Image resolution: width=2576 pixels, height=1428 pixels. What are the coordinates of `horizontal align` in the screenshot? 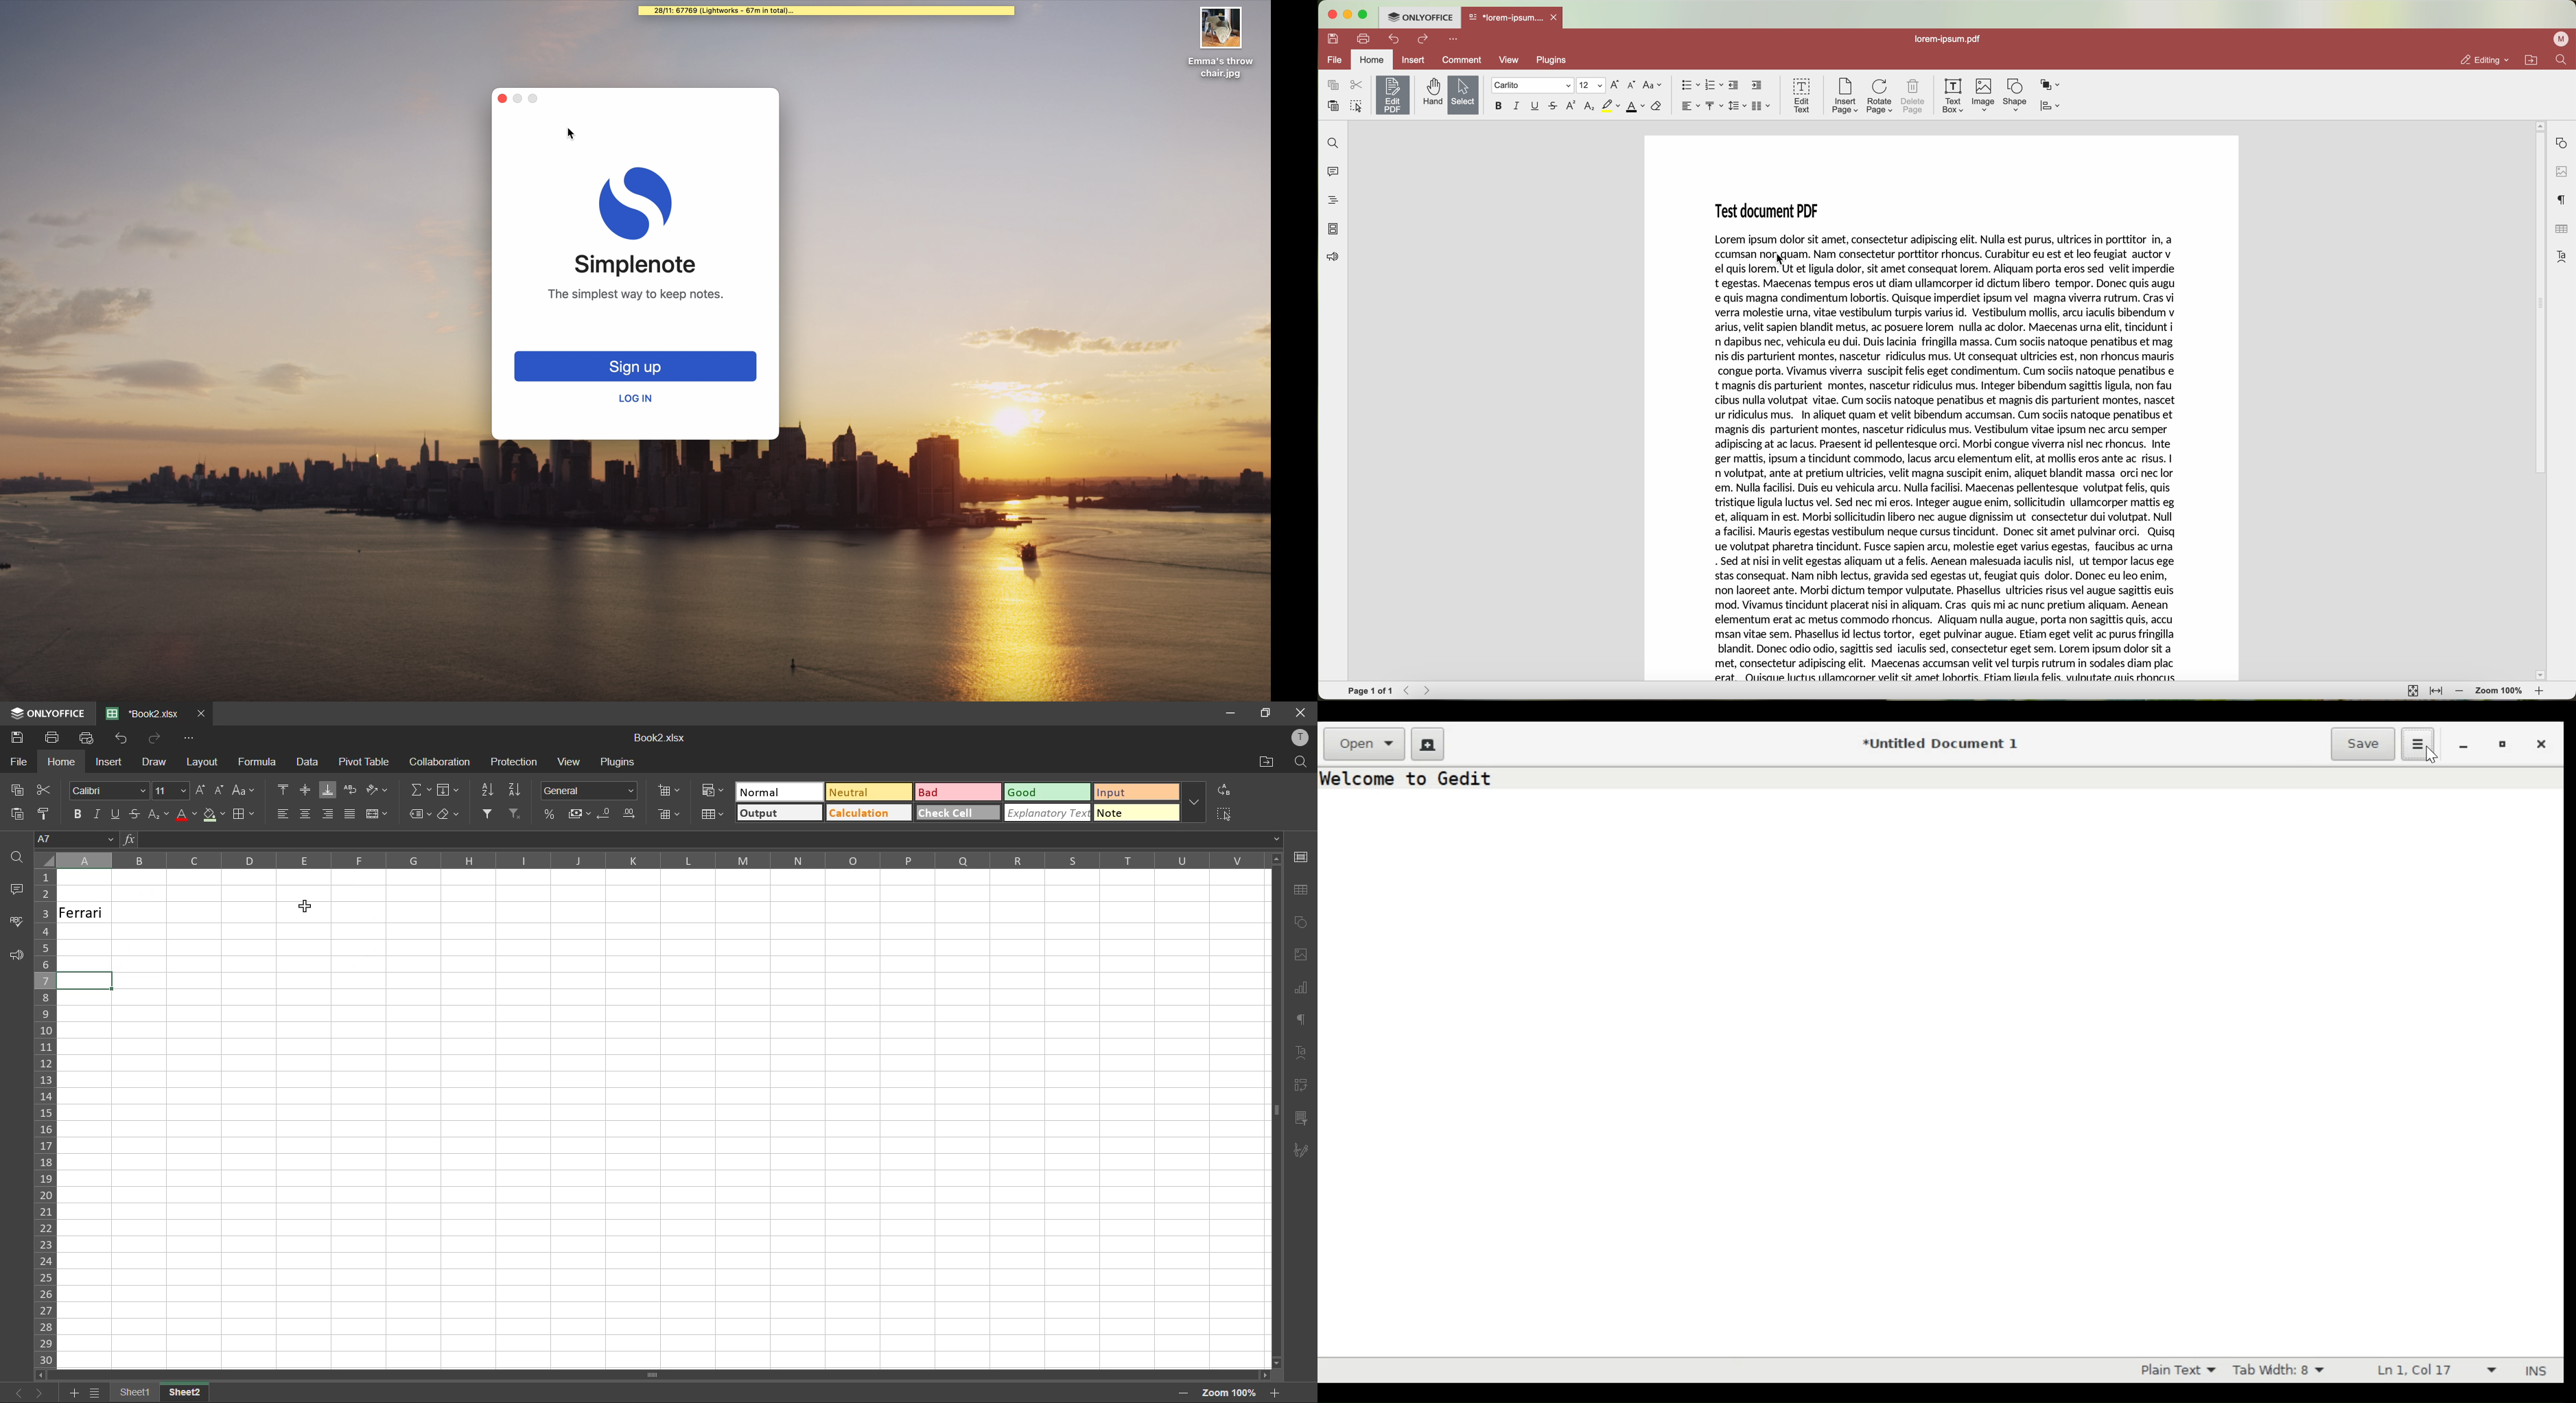 It's located at (1689, 106).